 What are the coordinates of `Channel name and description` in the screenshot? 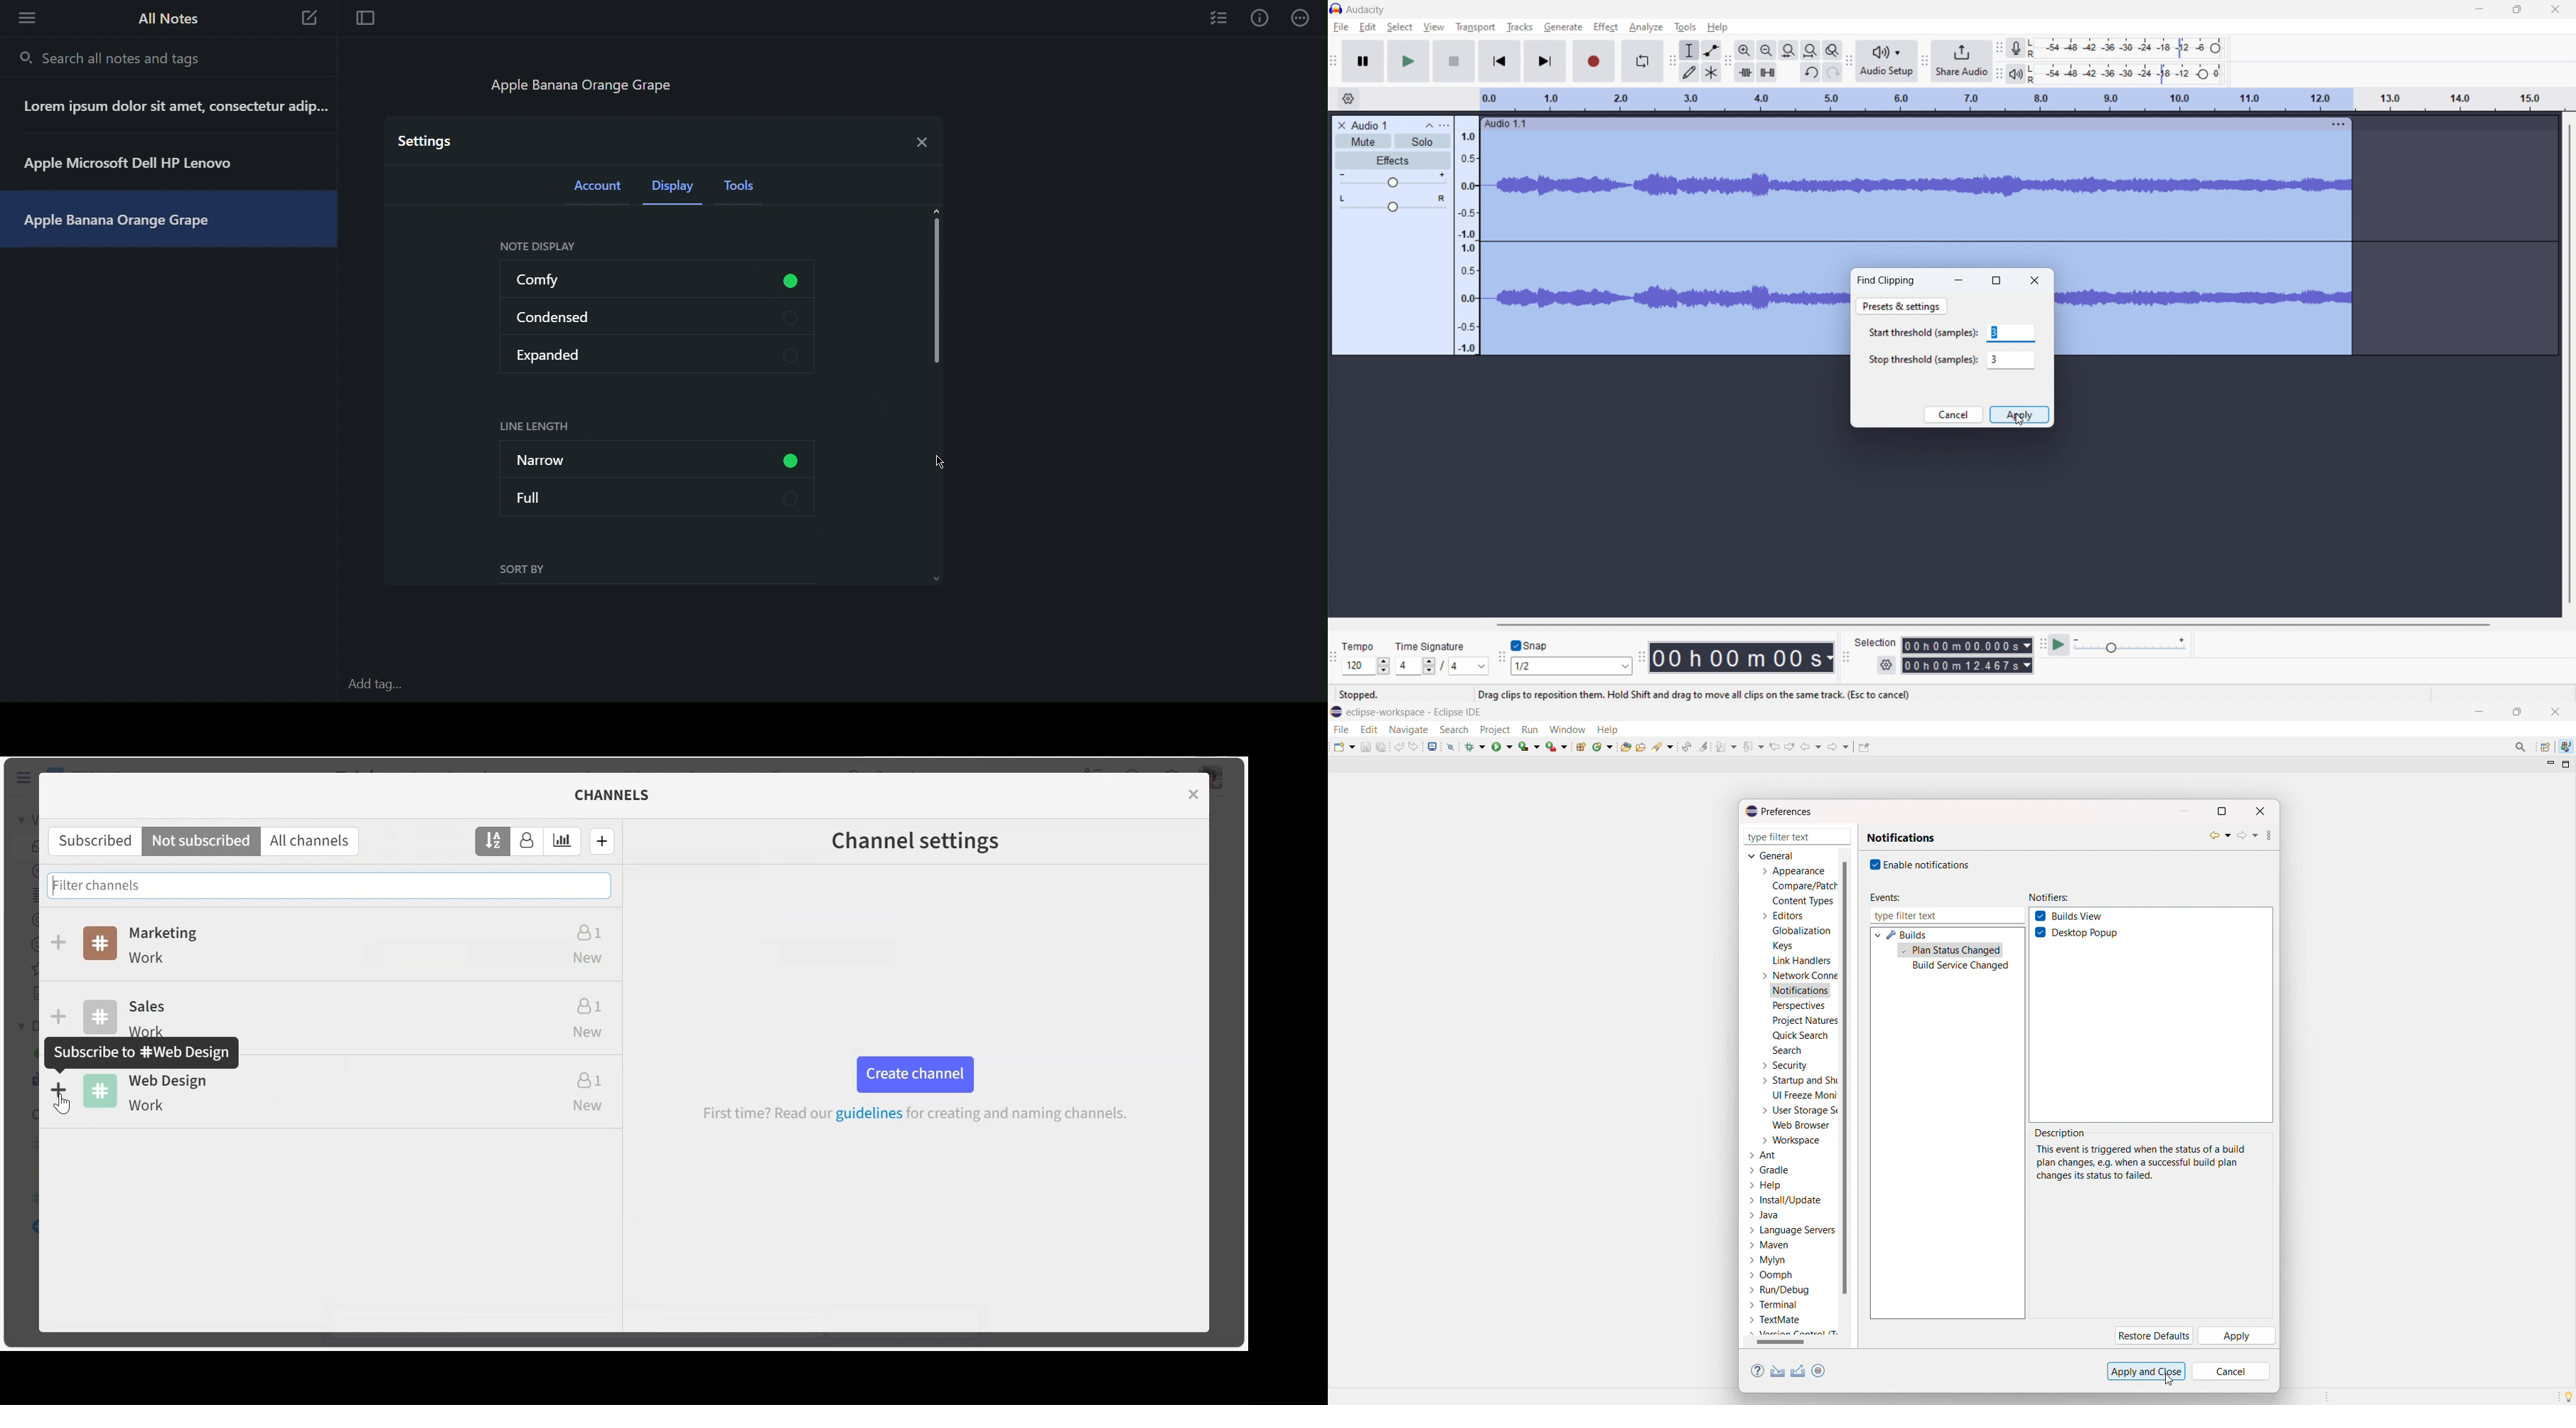 It's located at (345, 946).